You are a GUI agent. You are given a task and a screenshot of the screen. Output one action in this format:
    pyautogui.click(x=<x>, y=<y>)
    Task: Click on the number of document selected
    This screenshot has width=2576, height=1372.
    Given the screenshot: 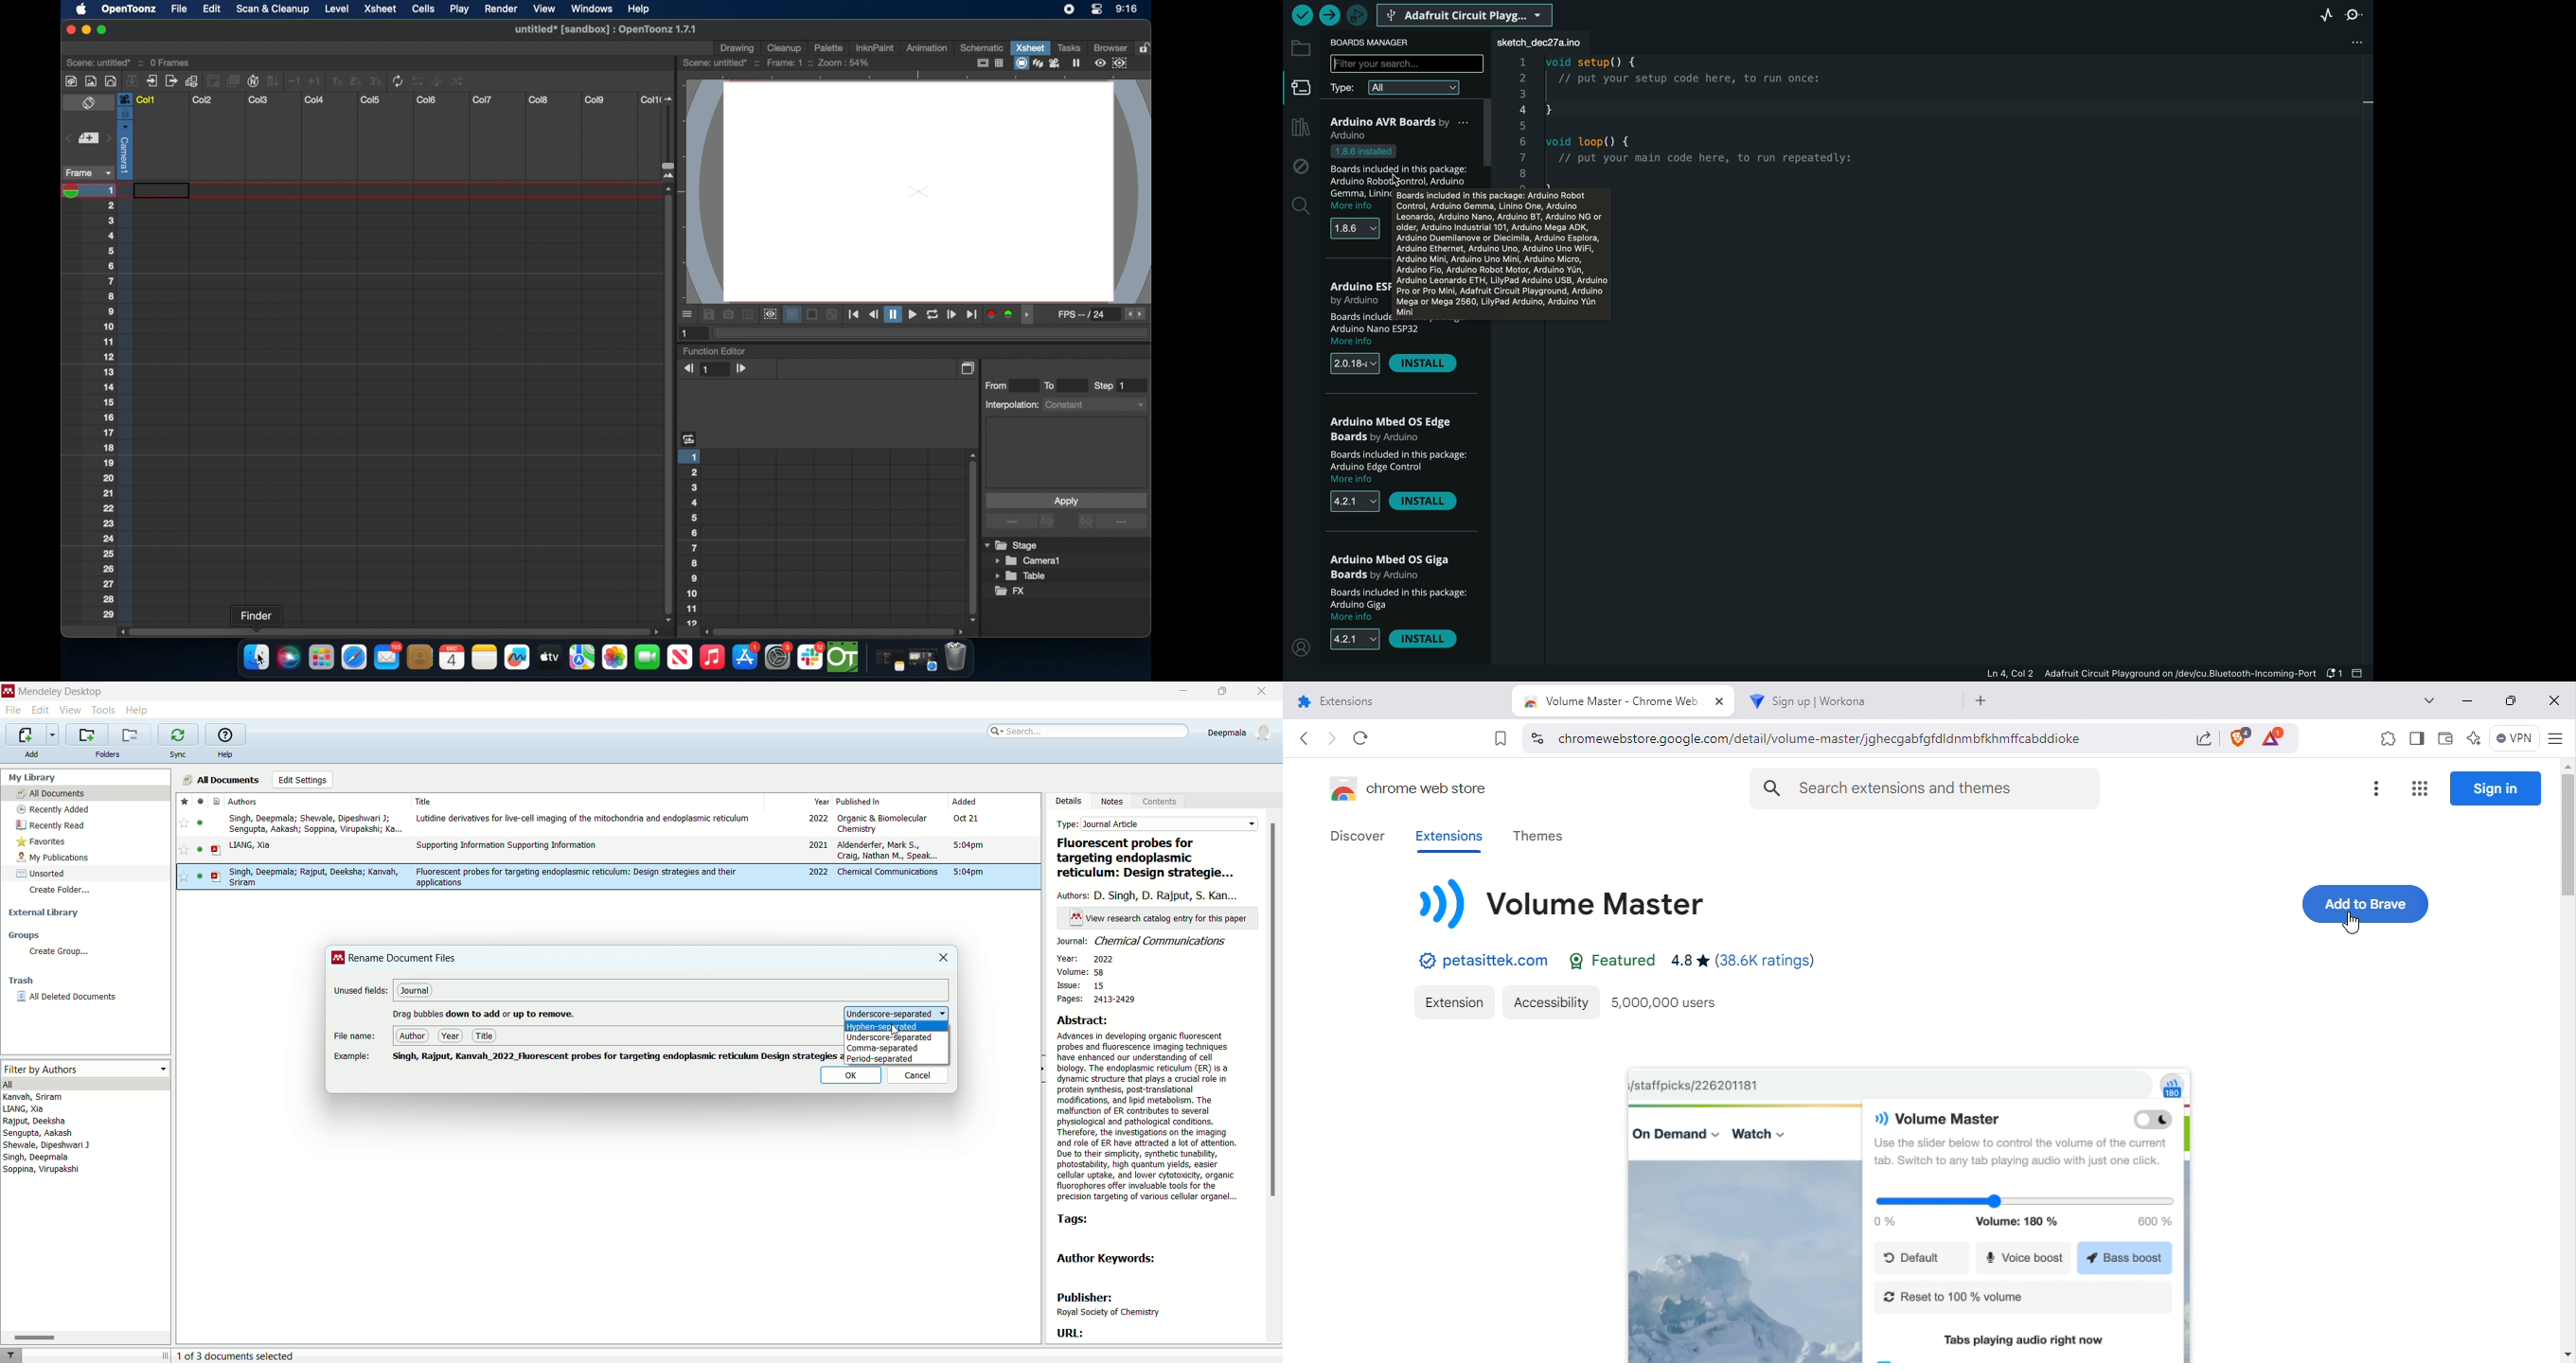 What is the action you would take?
    pyautogui.click(x=237, y=1355)
    